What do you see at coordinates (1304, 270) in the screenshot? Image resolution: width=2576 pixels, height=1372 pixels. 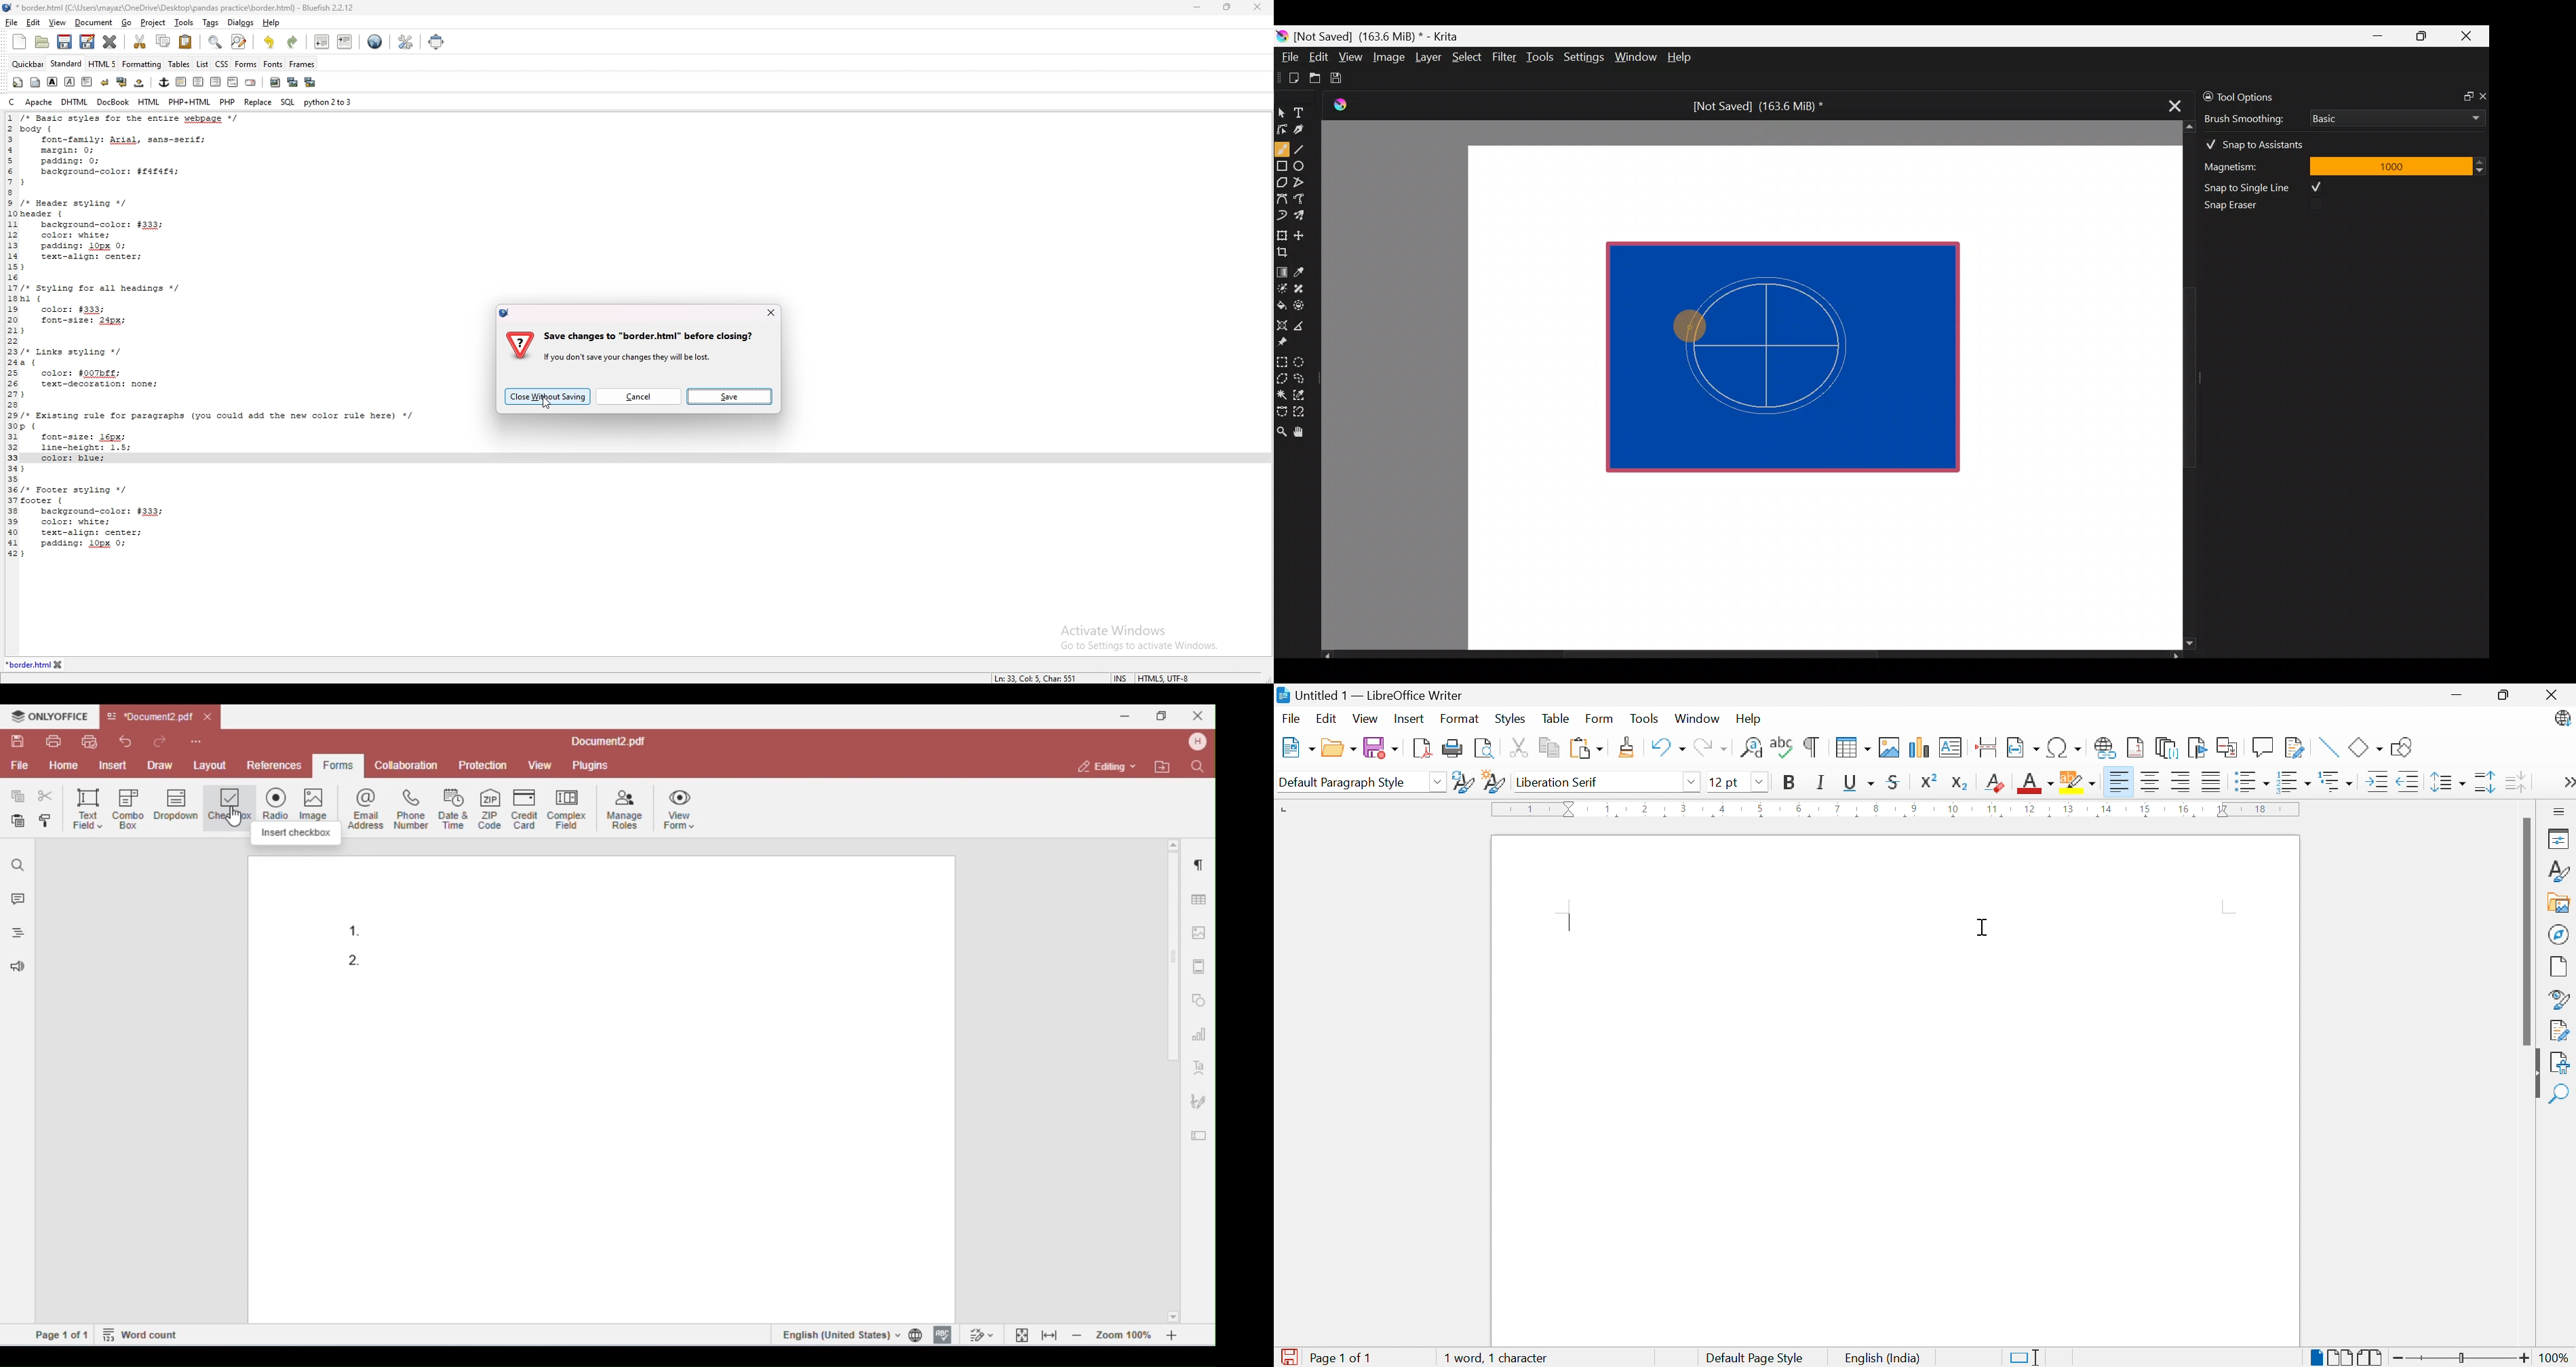 I see `Sample a colour from the image/current layer` at bounding box center [1304, 270].